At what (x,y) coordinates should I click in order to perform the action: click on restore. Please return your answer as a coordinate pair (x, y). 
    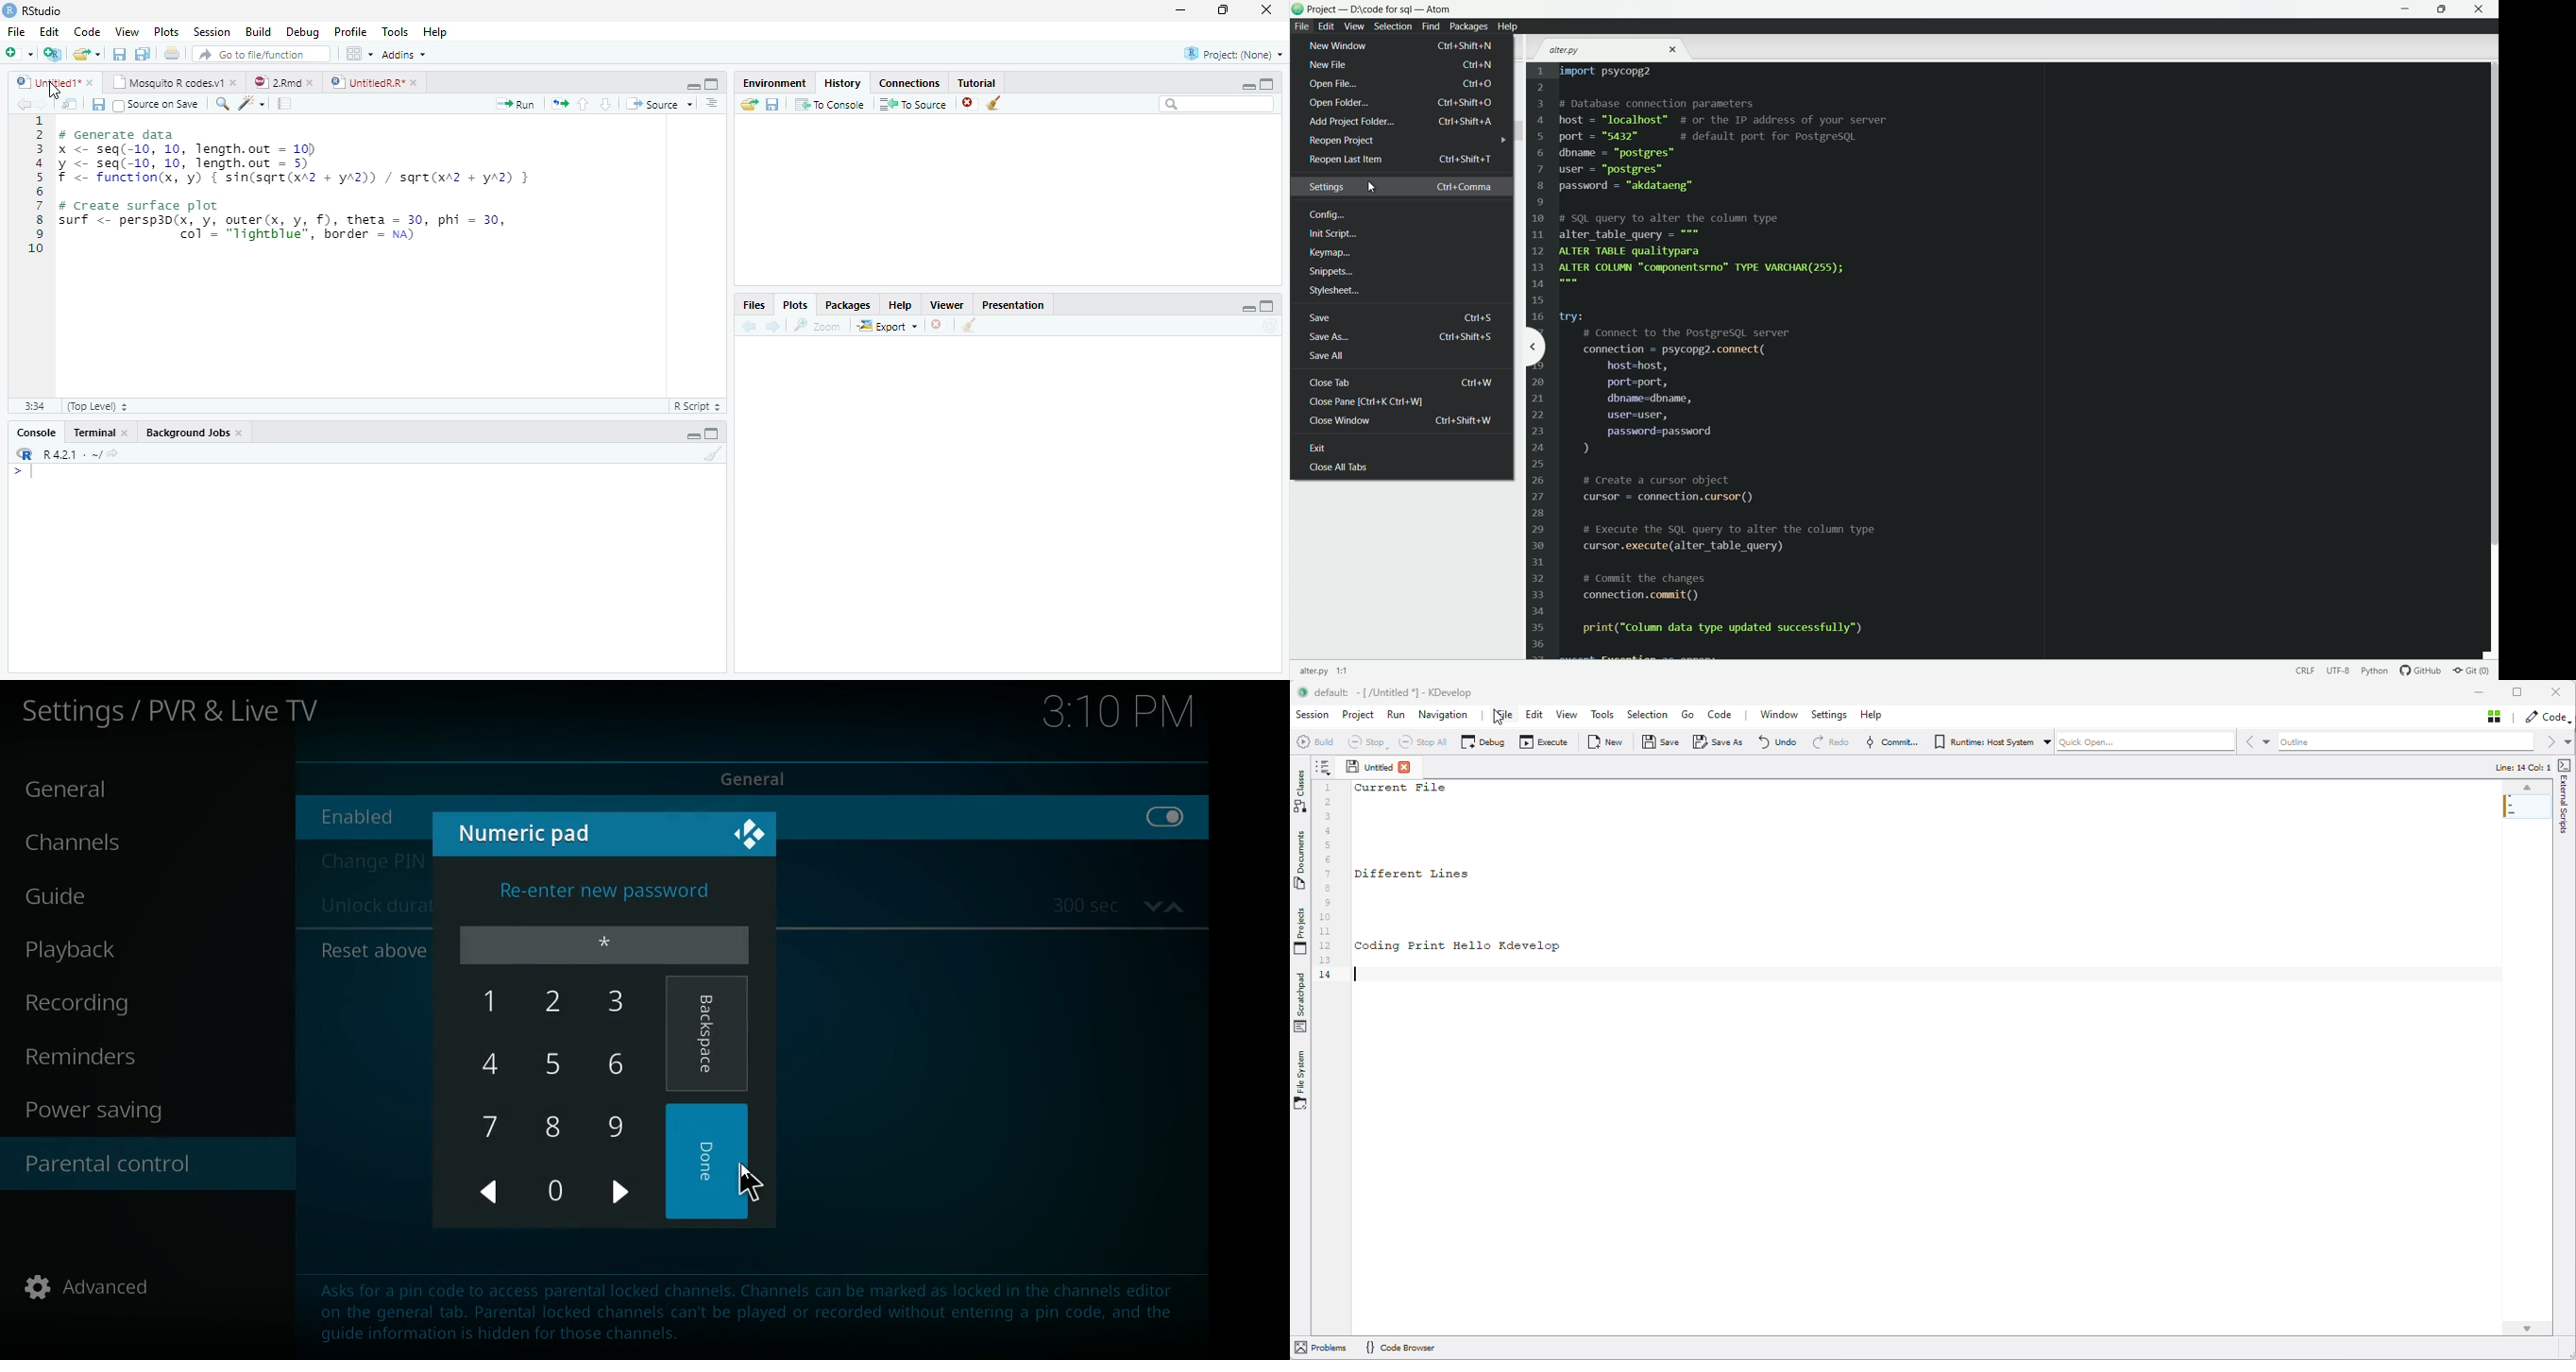
    Looking at the image, I should click on (1223, 9).